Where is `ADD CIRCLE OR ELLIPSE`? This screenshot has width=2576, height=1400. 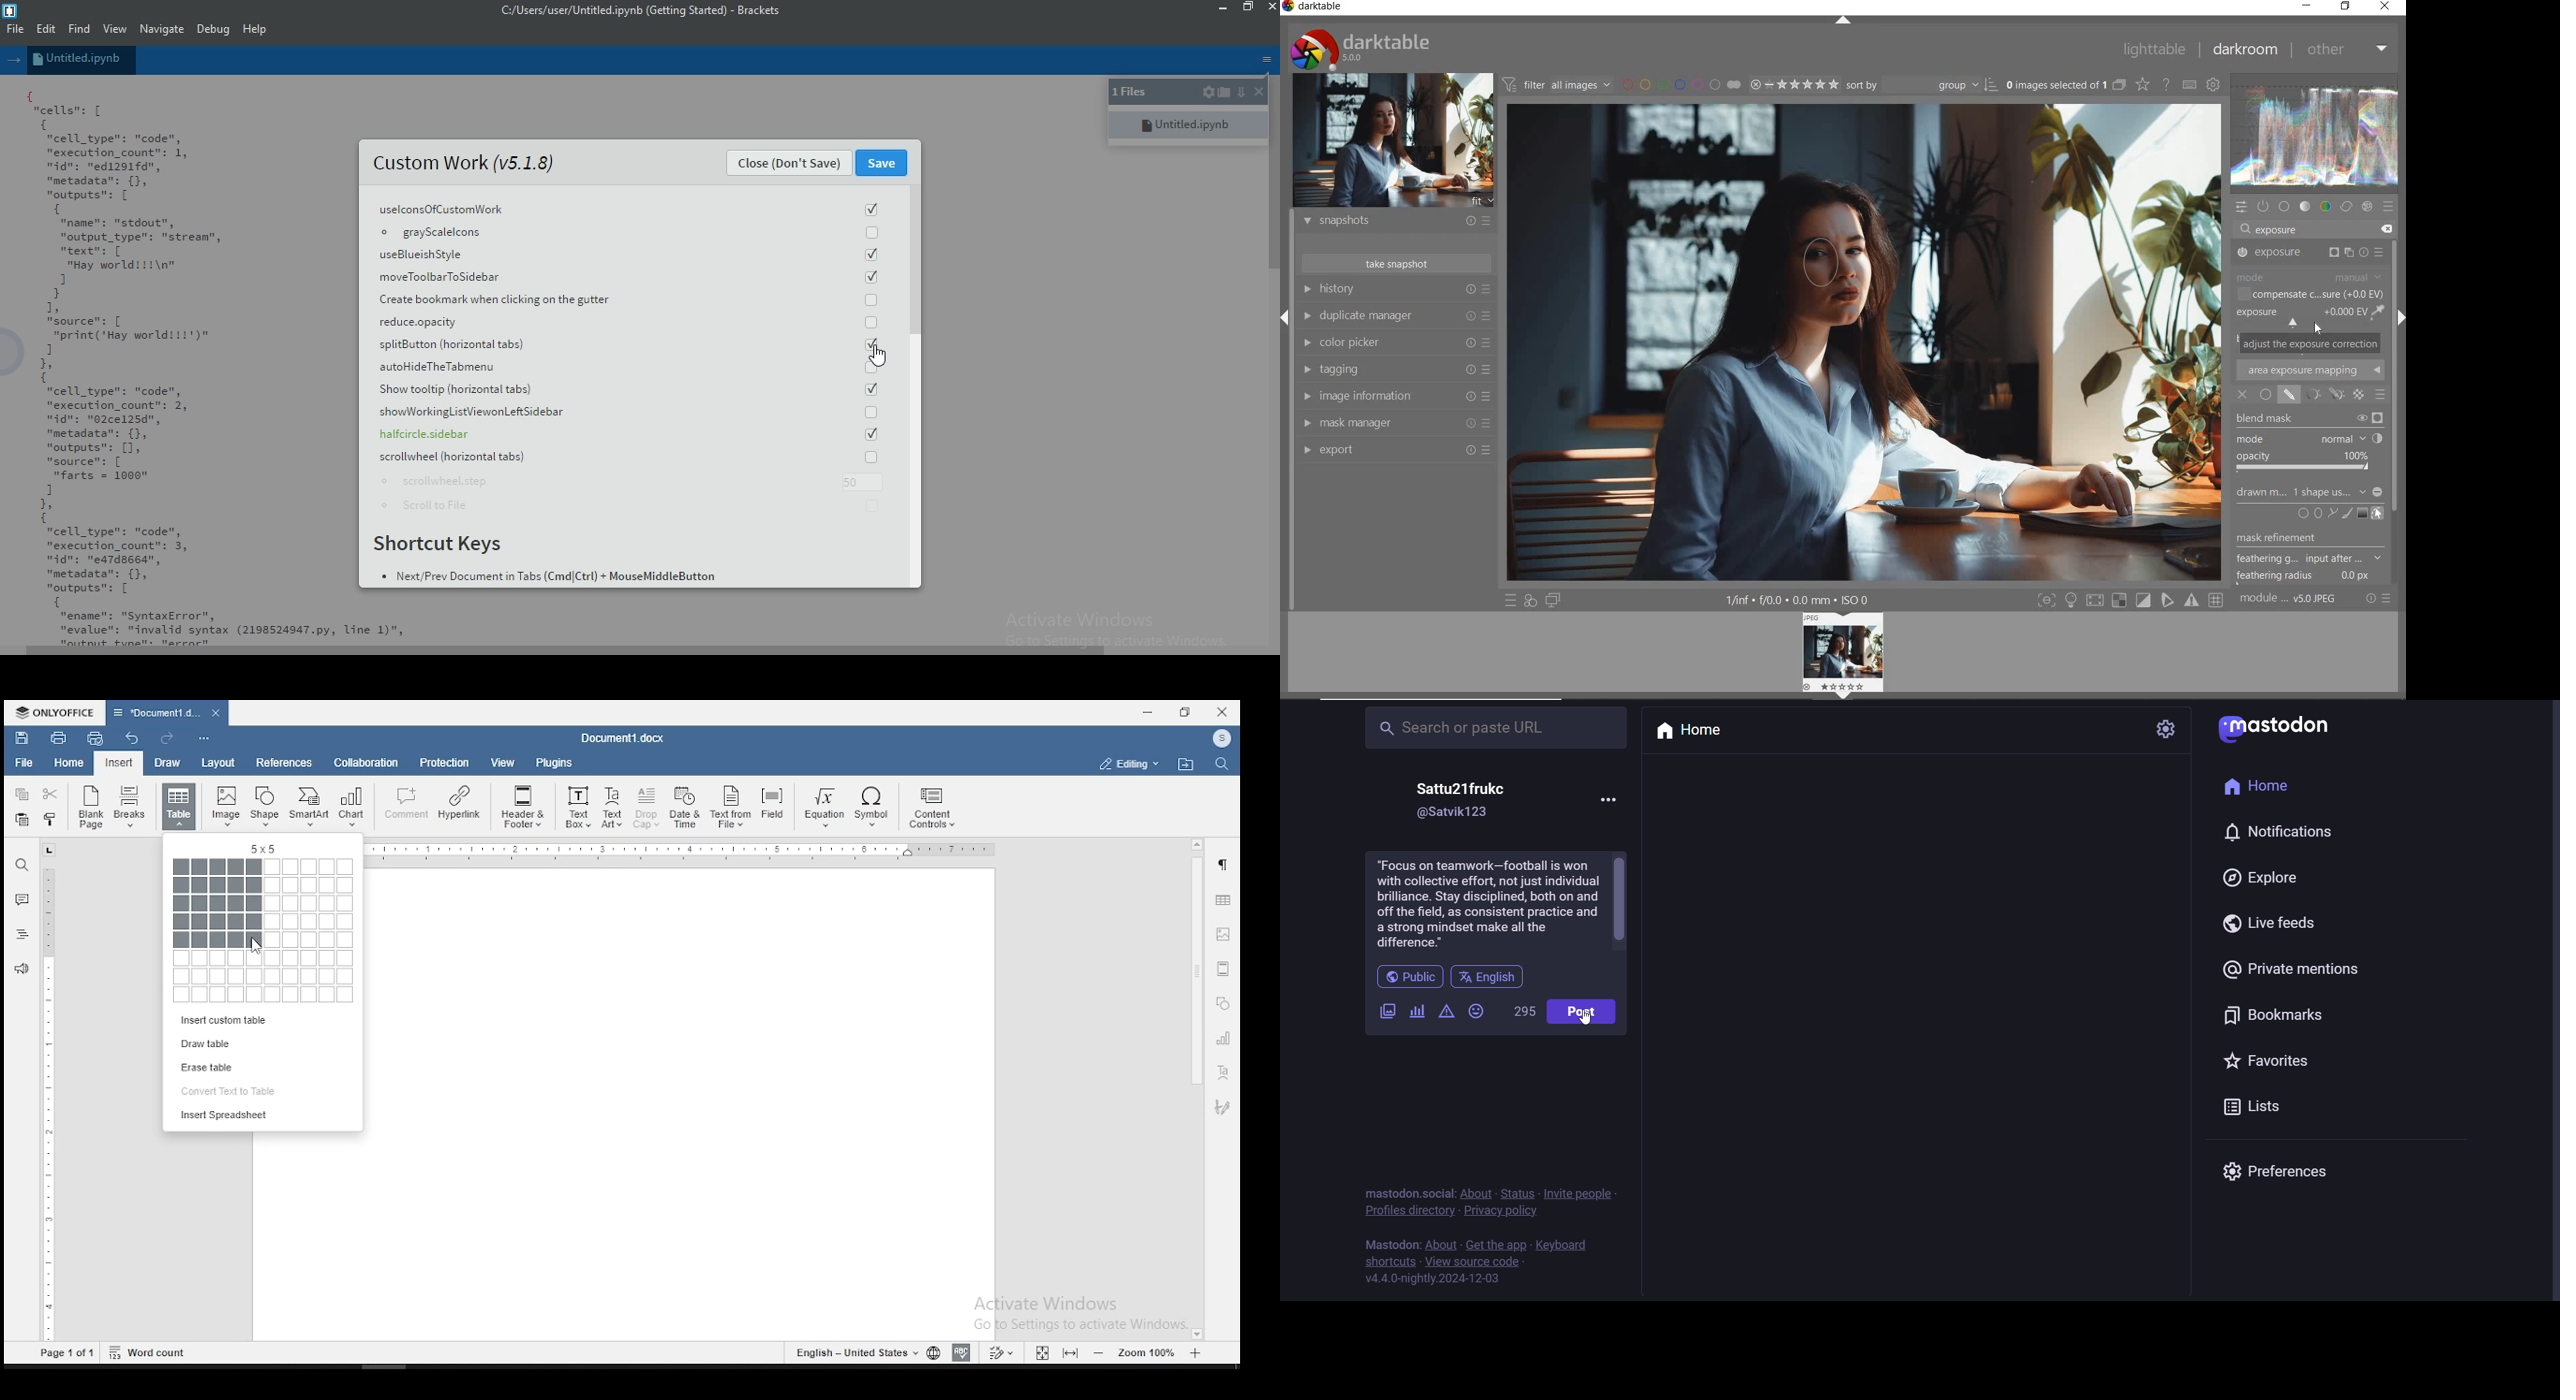
ADD CIRCLE OR ELLIPSE is located at coordinates (2311, 514).